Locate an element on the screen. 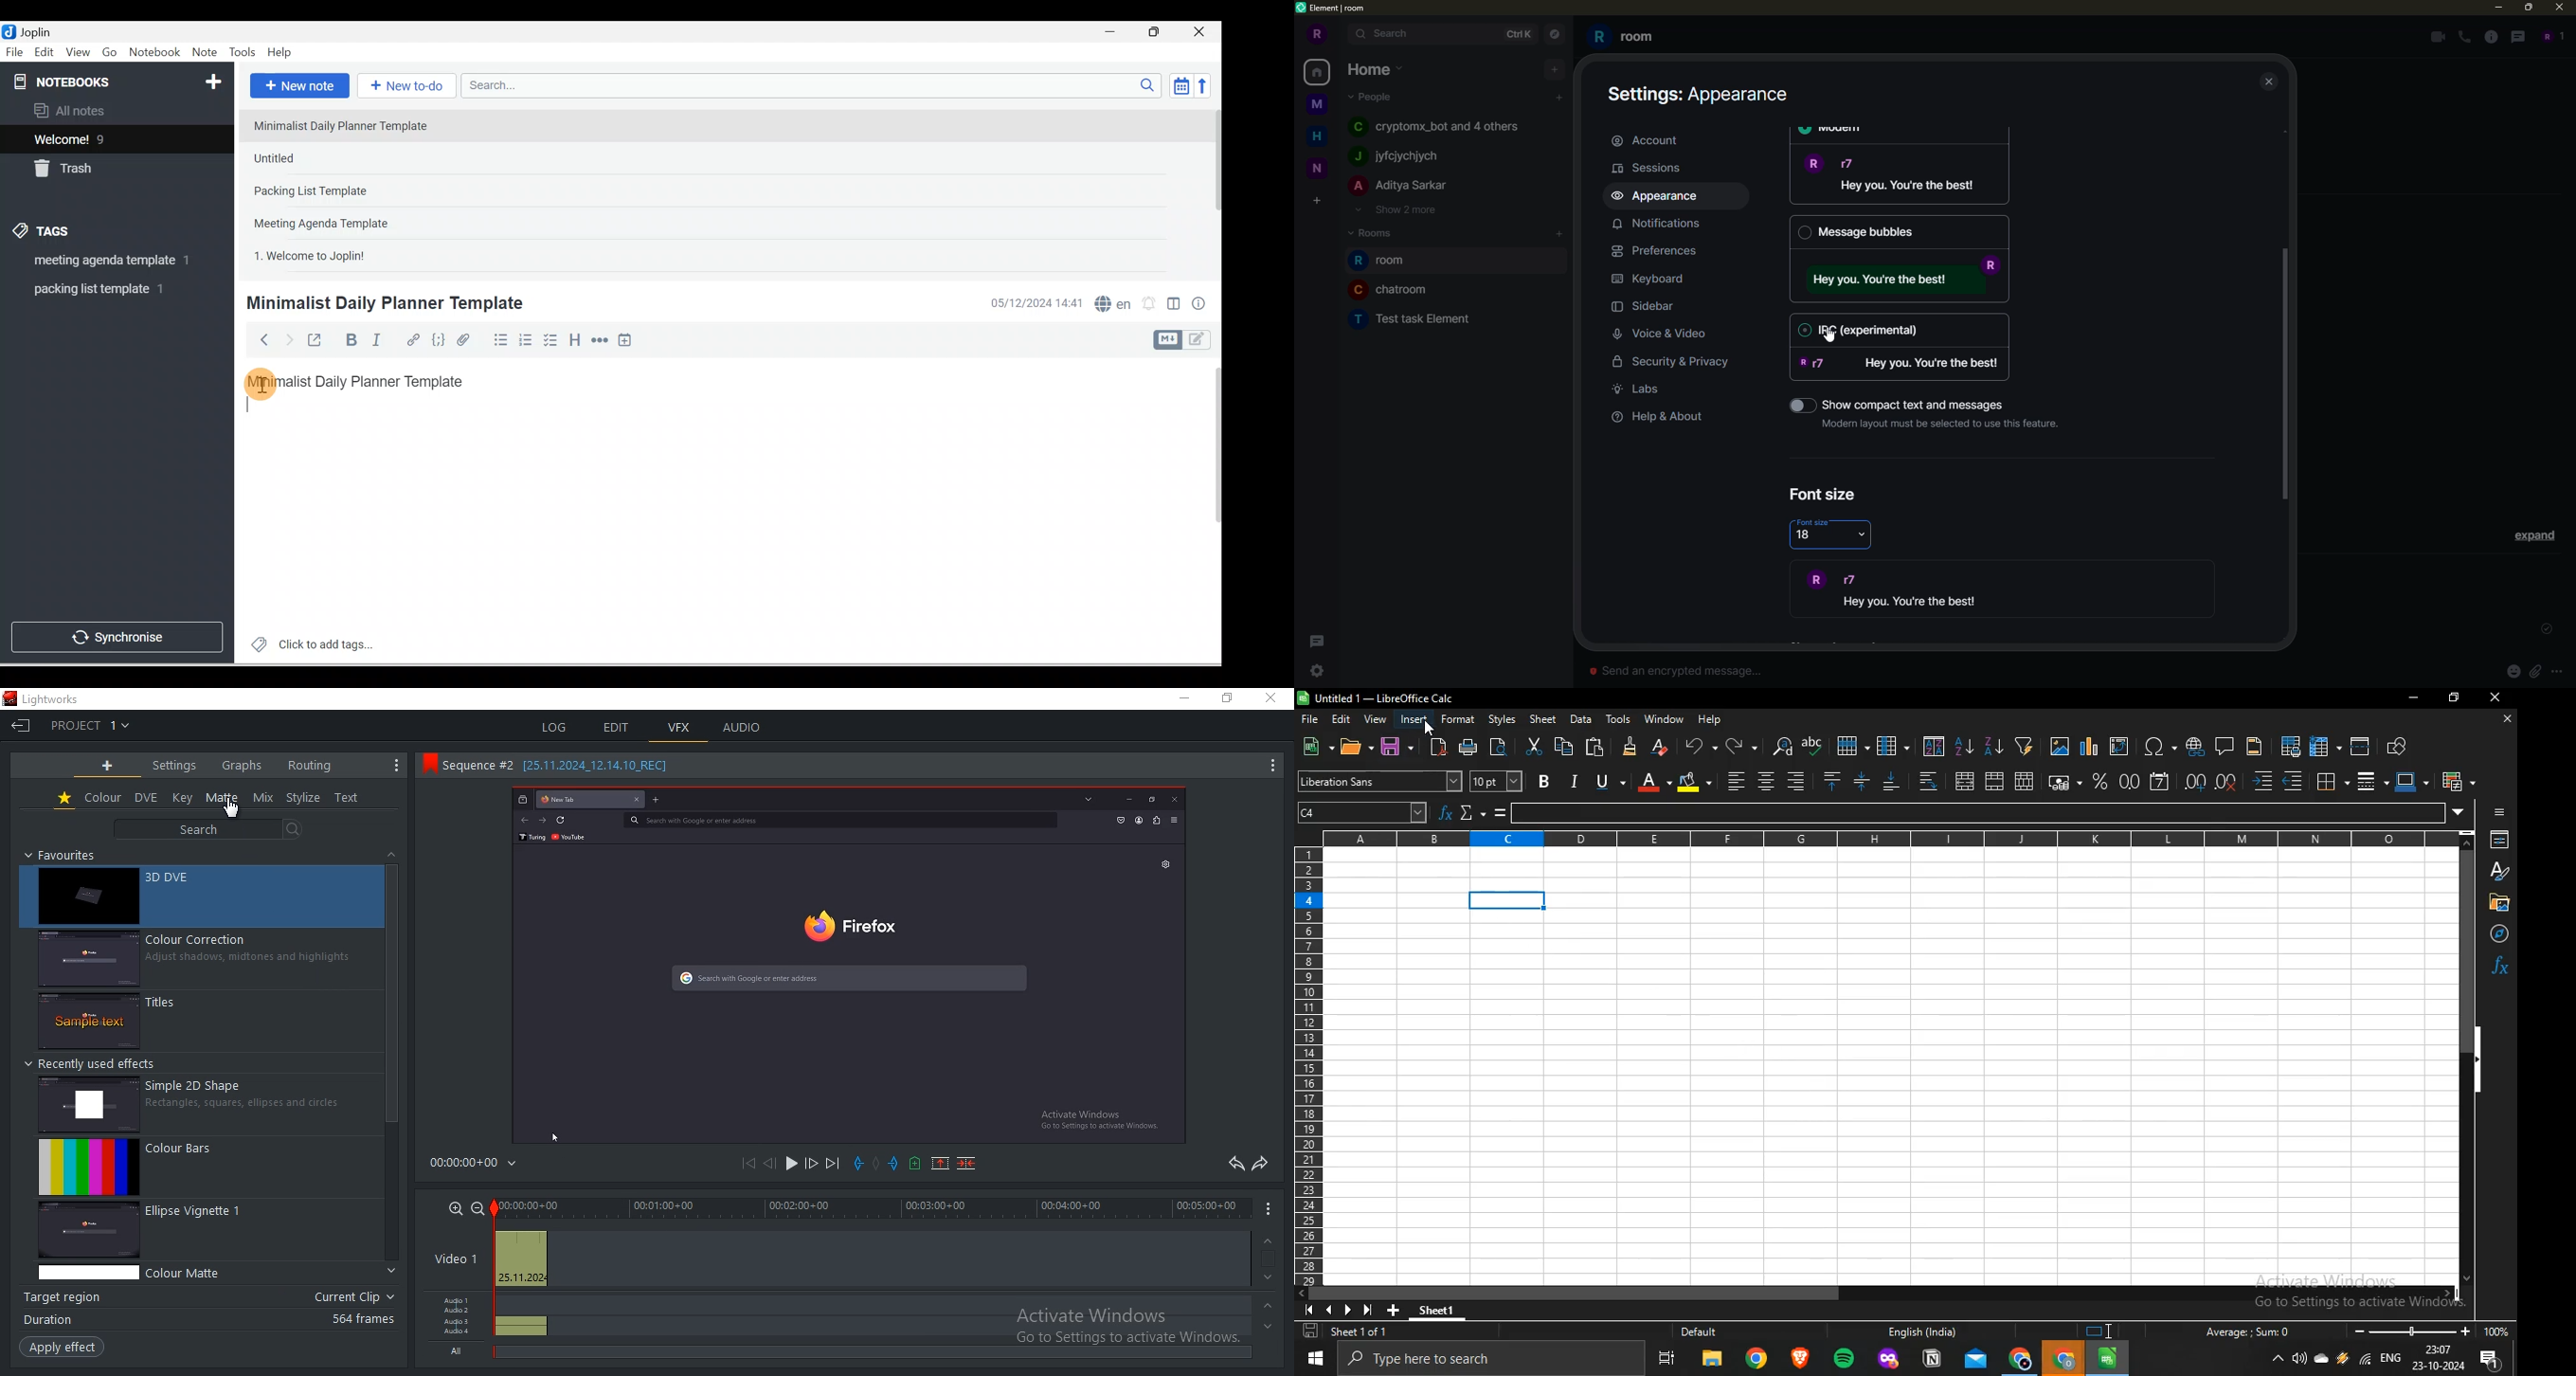 The width and height of the screenshot is (2576, 1400). brave is located at coordinates (1798, 1359).